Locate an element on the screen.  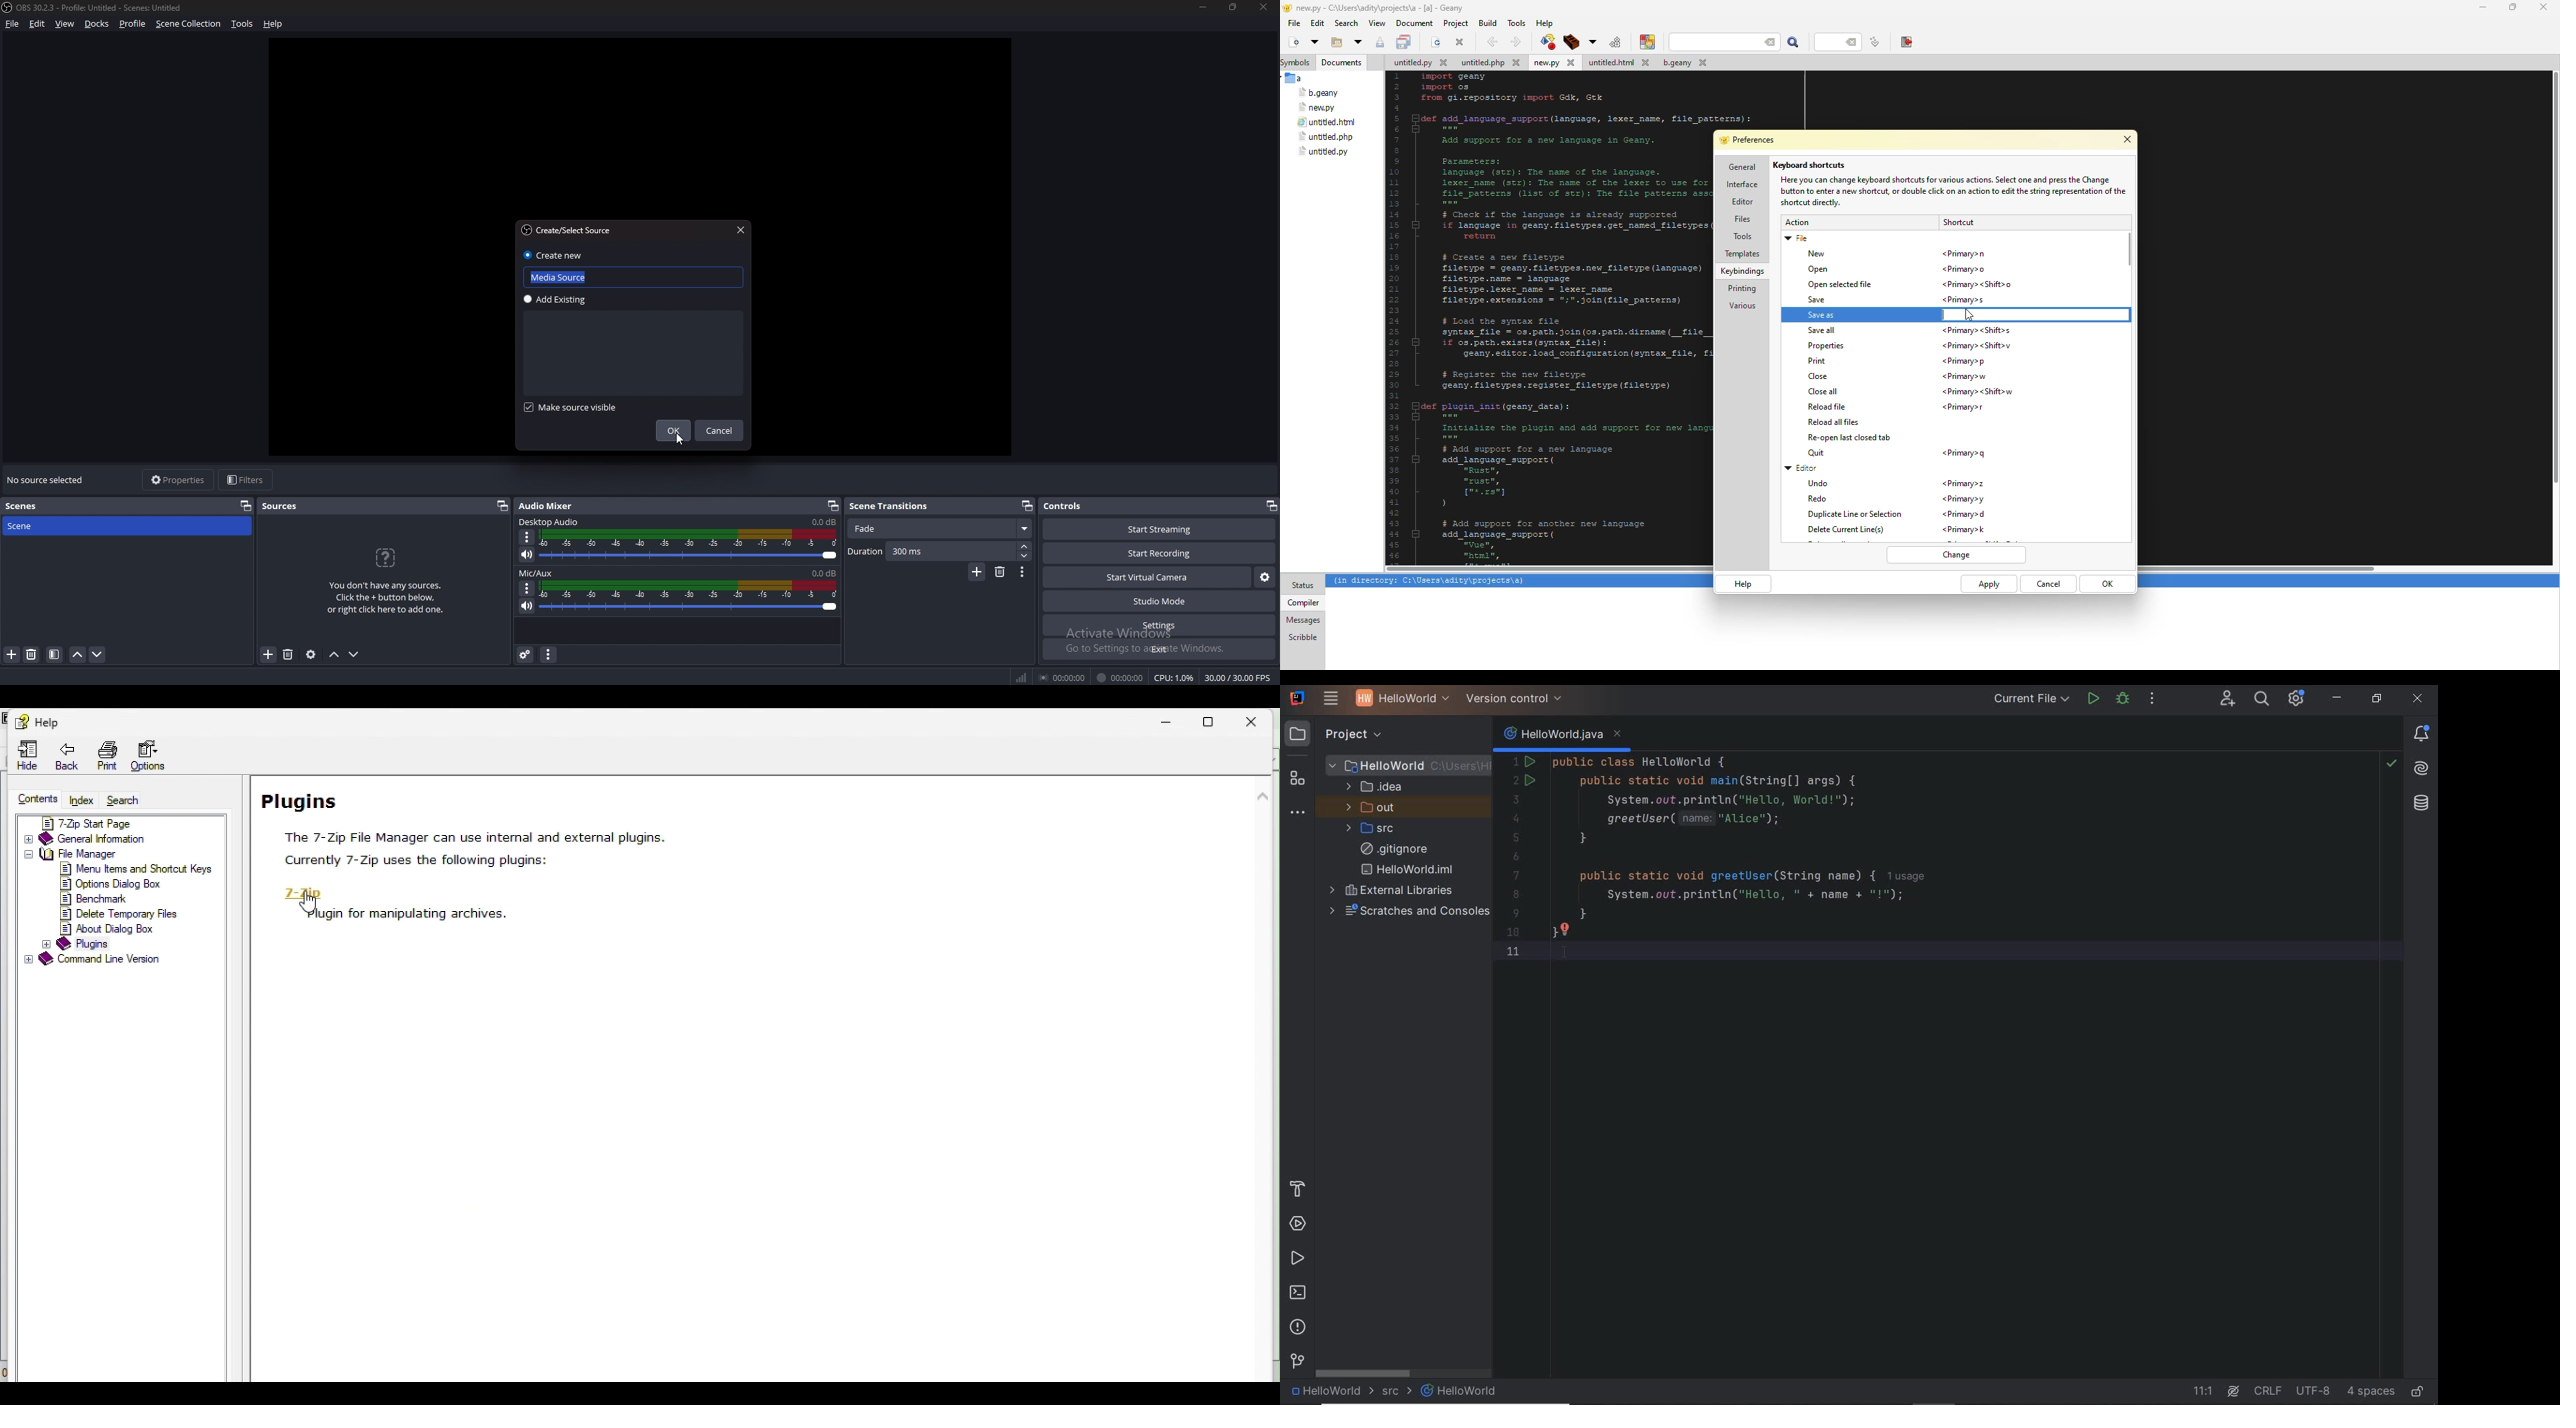
Start virtual camera is located at coordinates (1147, 577).